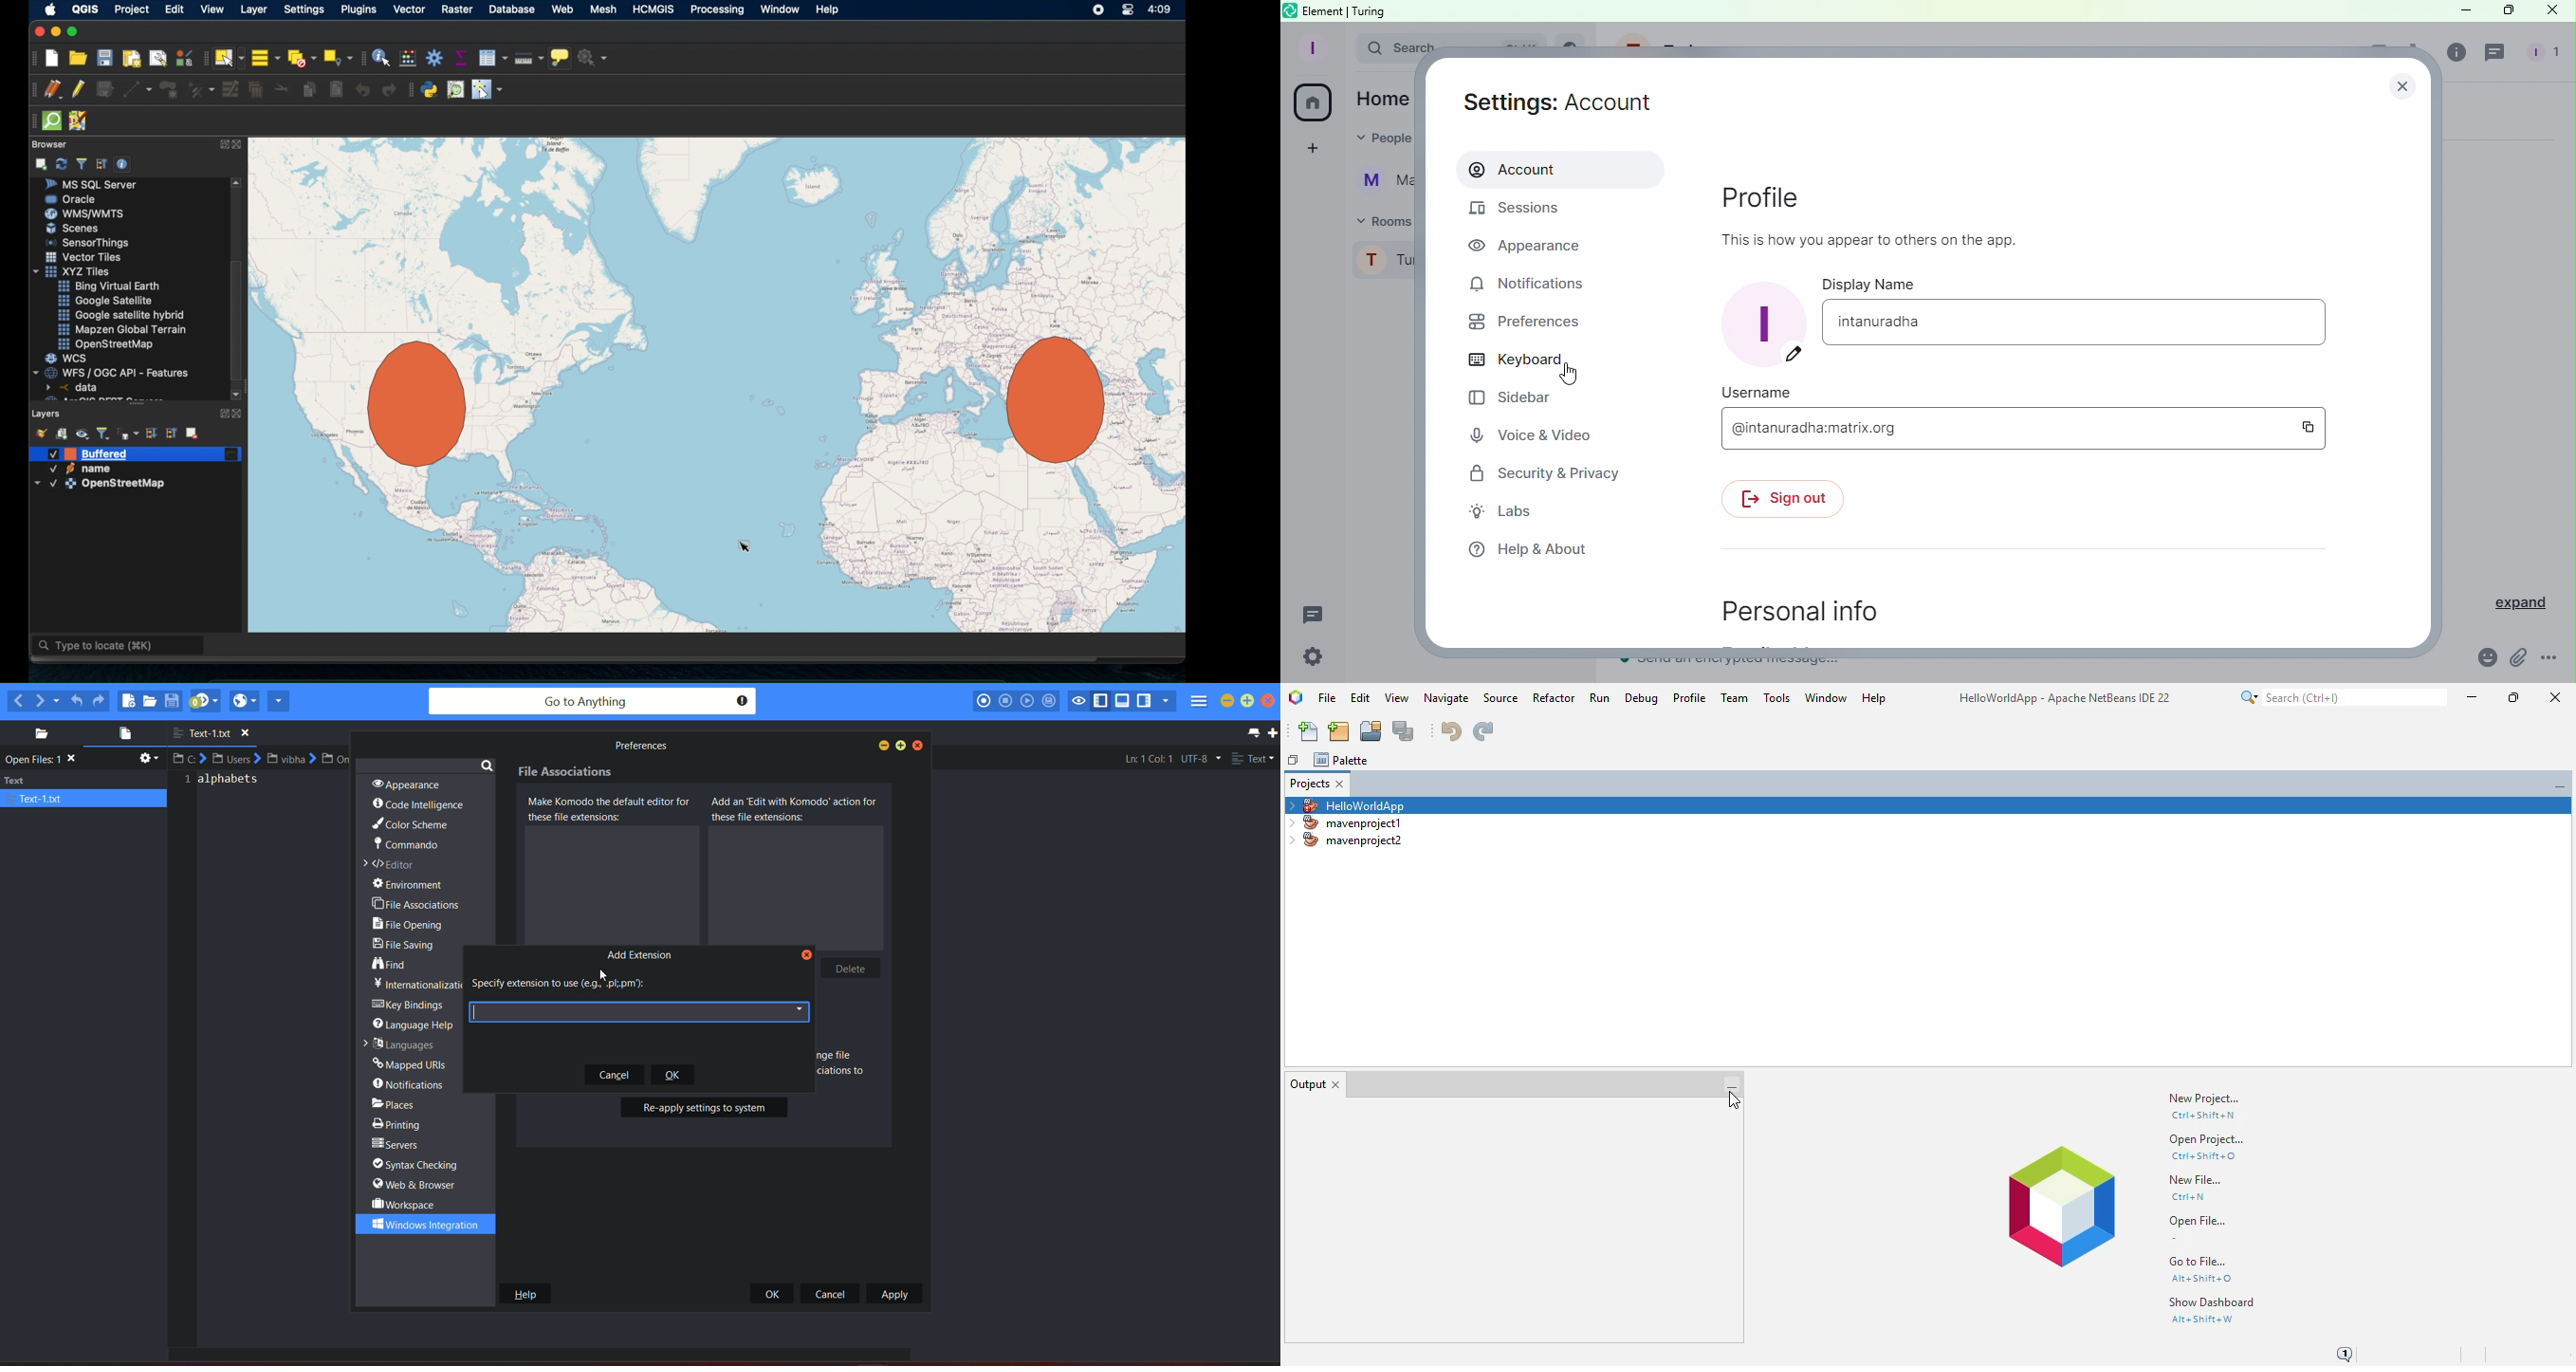  Describe the element at coordinates (336, 89) in the screenshot. I see `paste features` at that location.